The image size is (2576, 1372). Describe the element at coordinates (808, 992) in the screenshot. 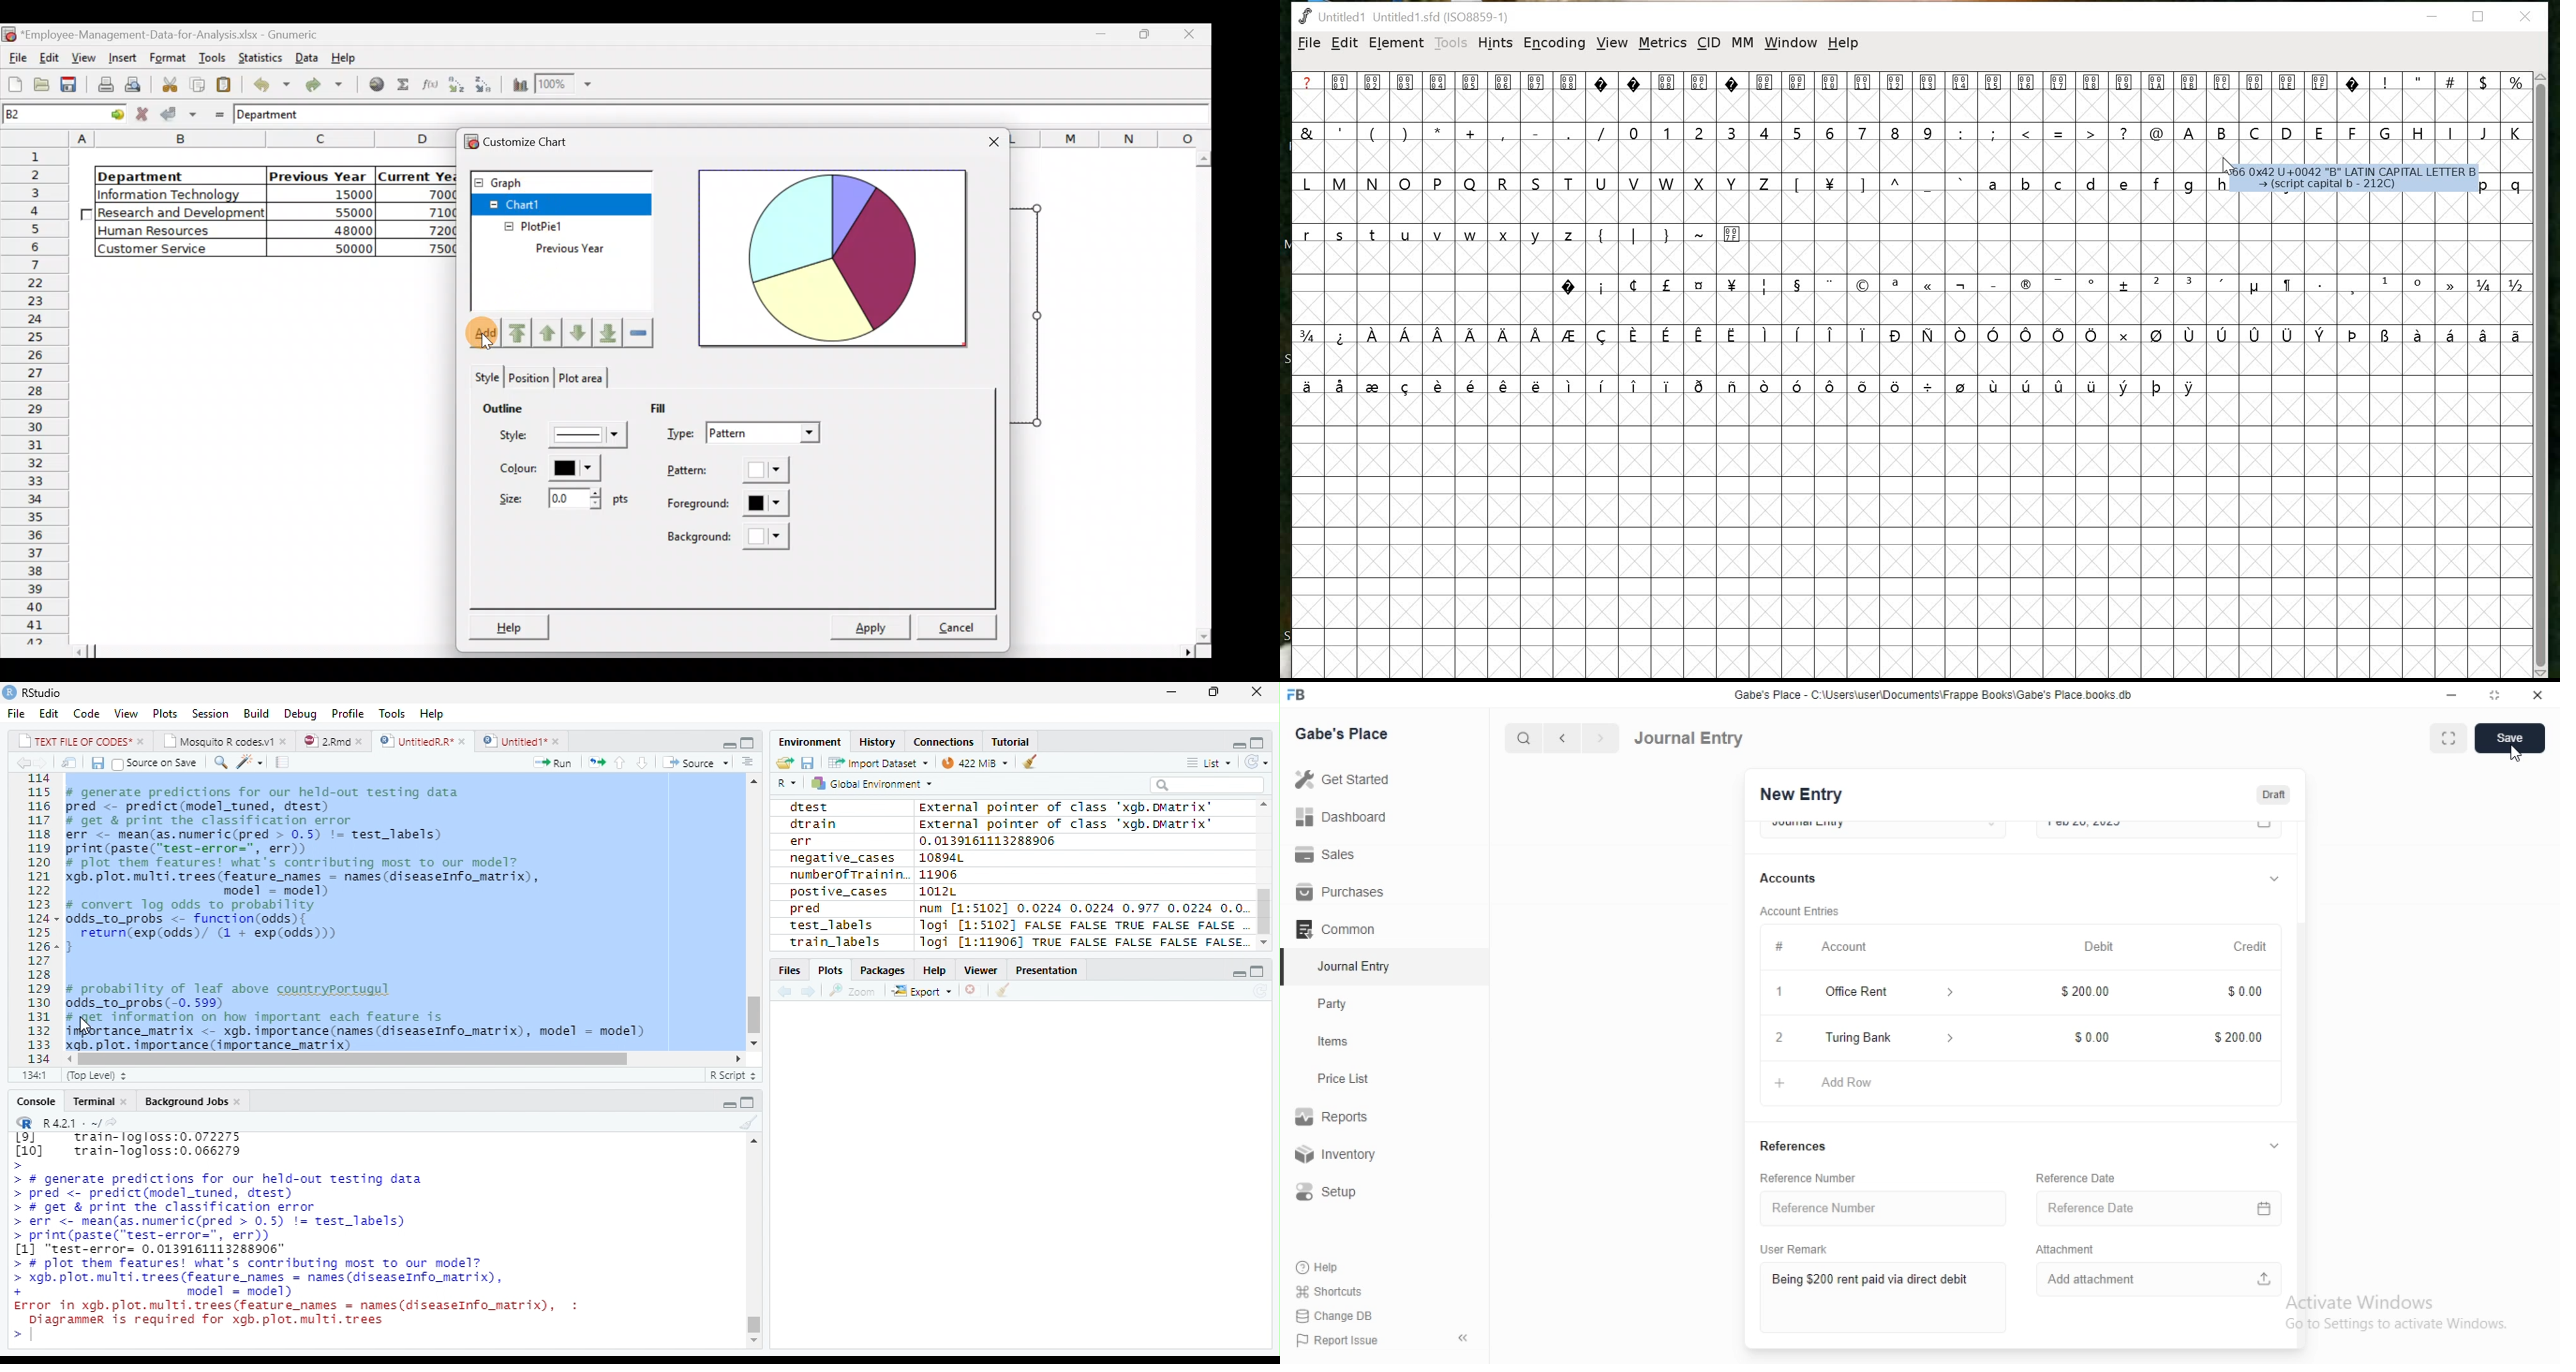

I see `Next` at that location.